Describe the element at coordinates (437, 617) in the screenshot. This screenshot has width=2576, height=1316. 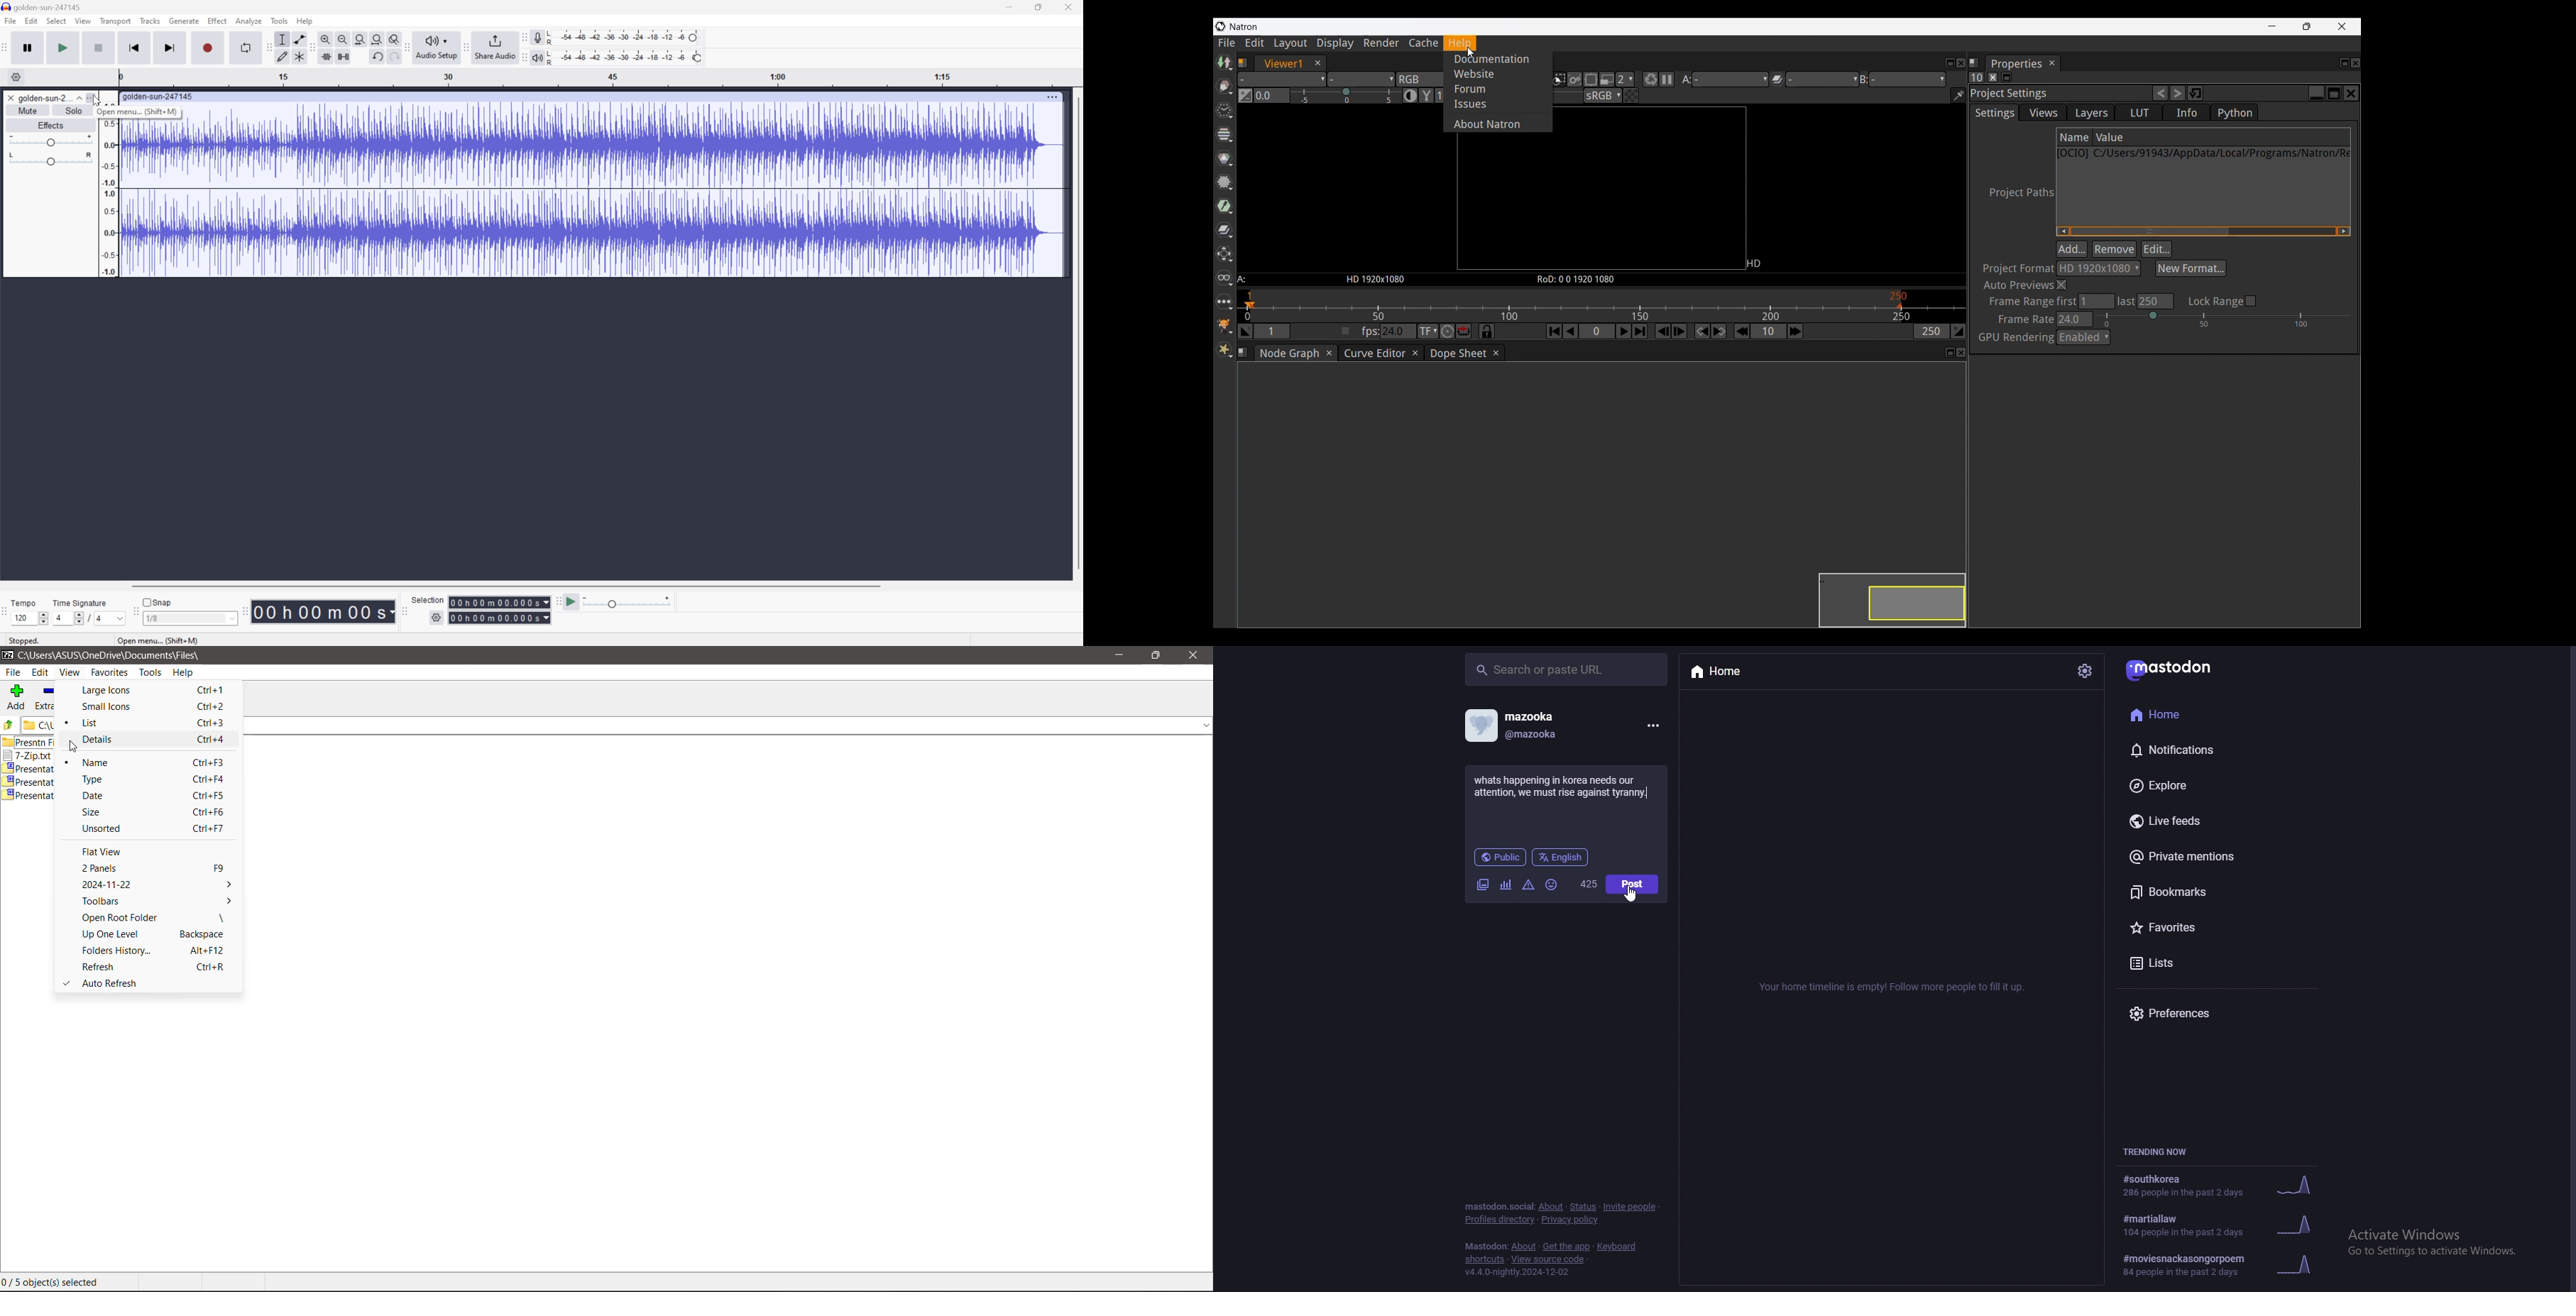
I see `settings` at that location.